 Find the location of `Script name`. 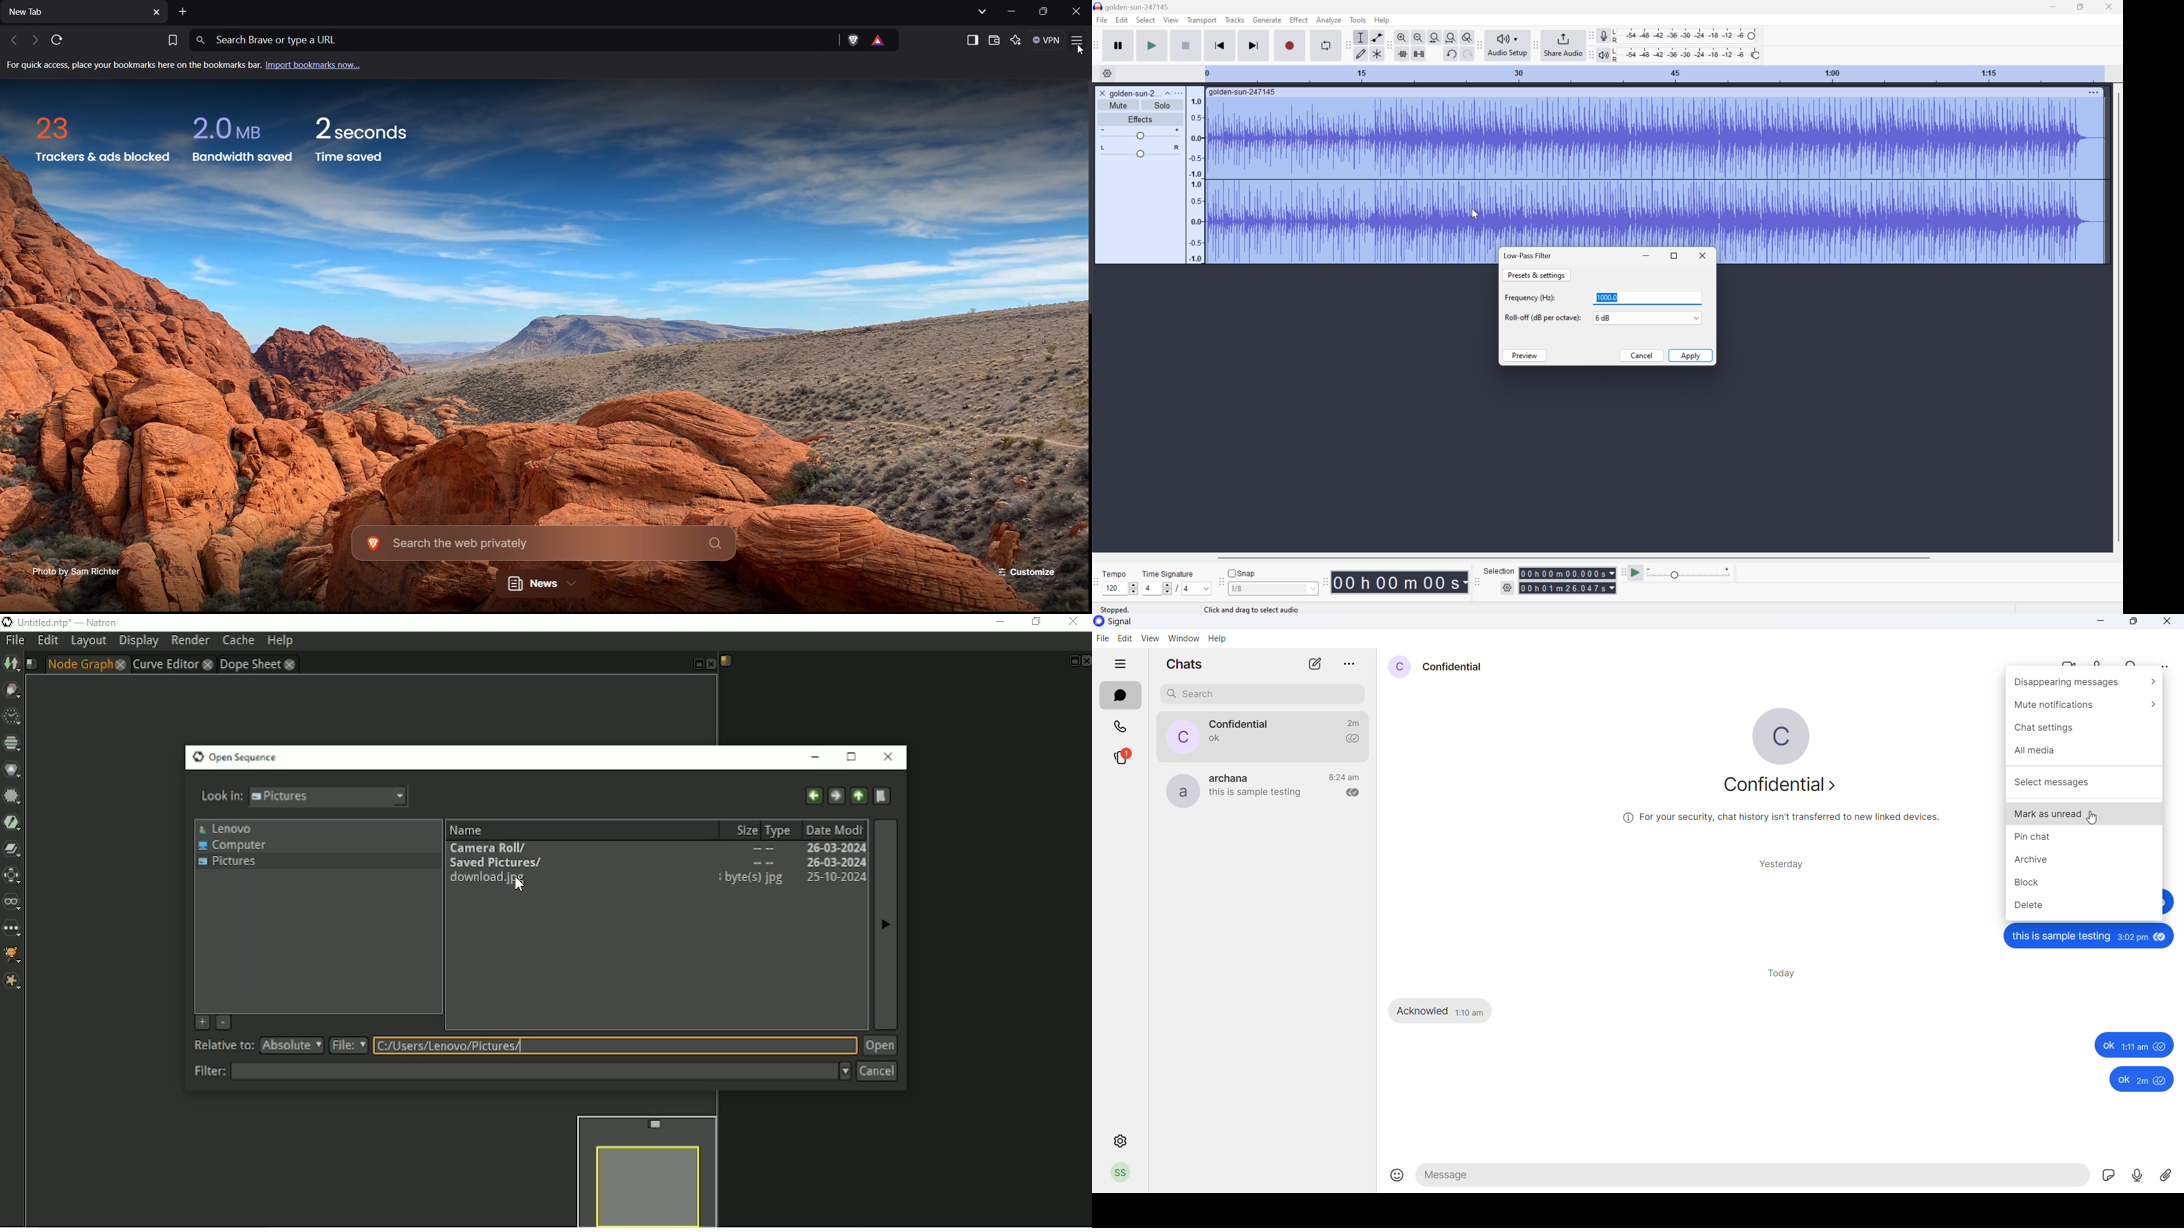

Script name is located at coordinates (31, 664).